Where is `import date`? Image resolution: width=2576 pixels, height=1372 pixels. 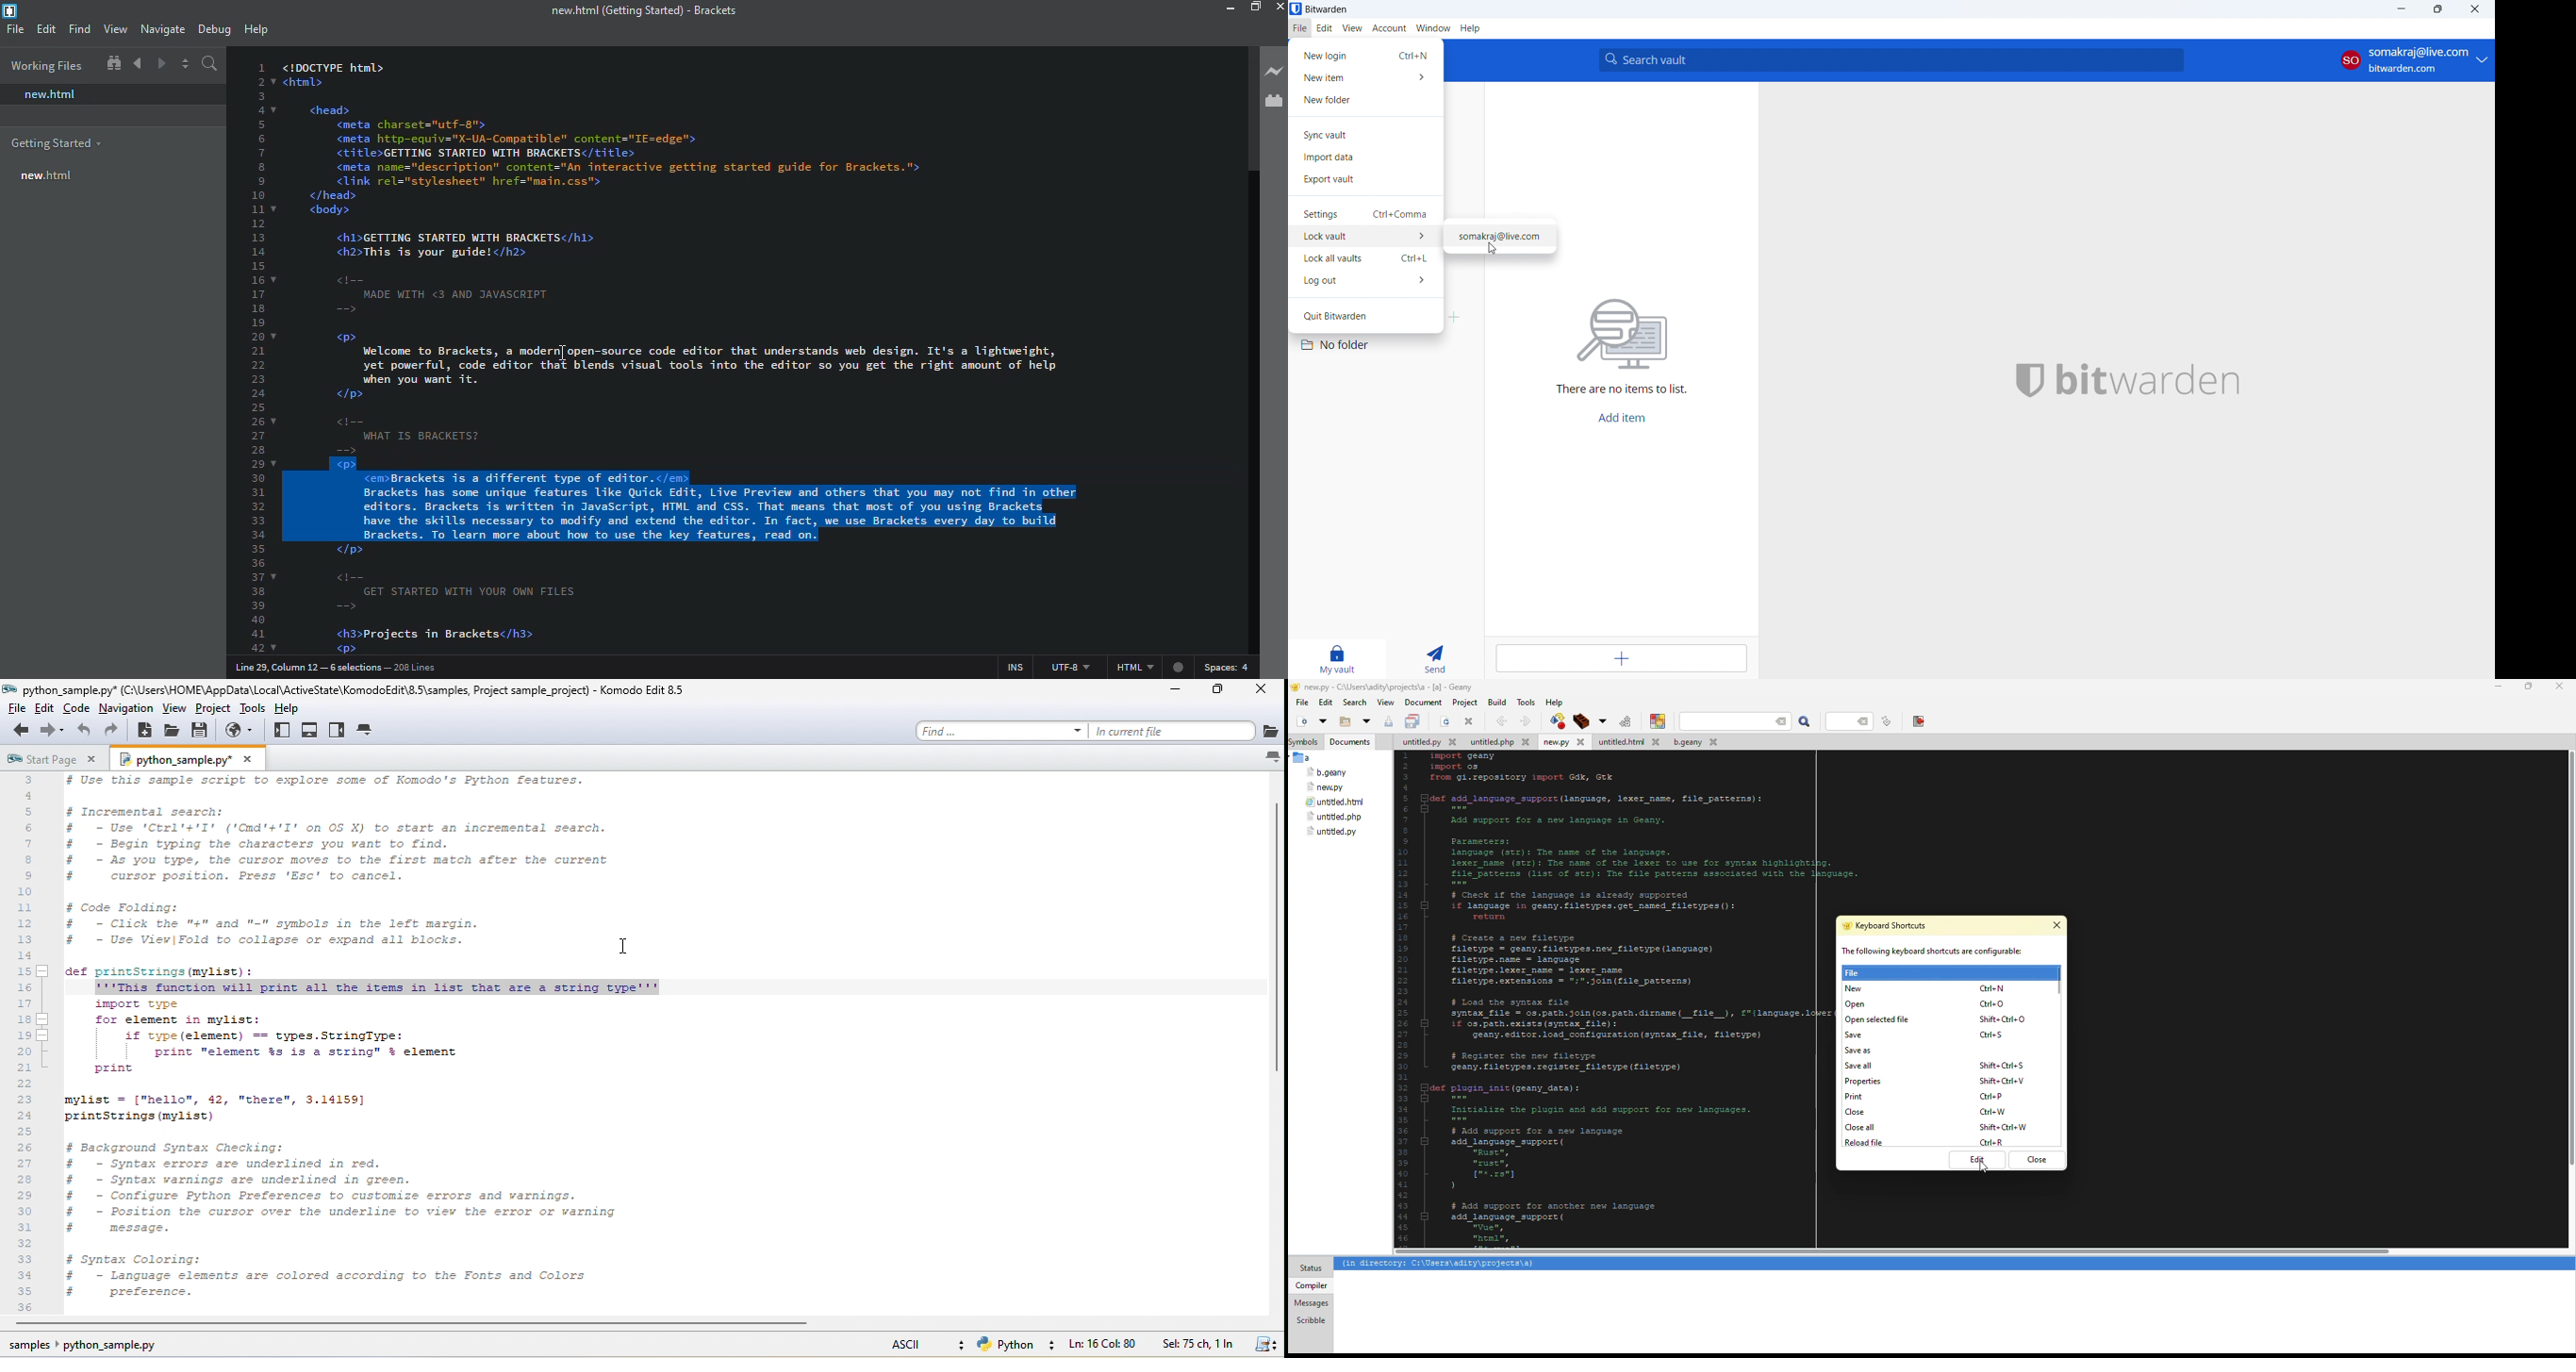 import date is located at coordinates (1366, 158).